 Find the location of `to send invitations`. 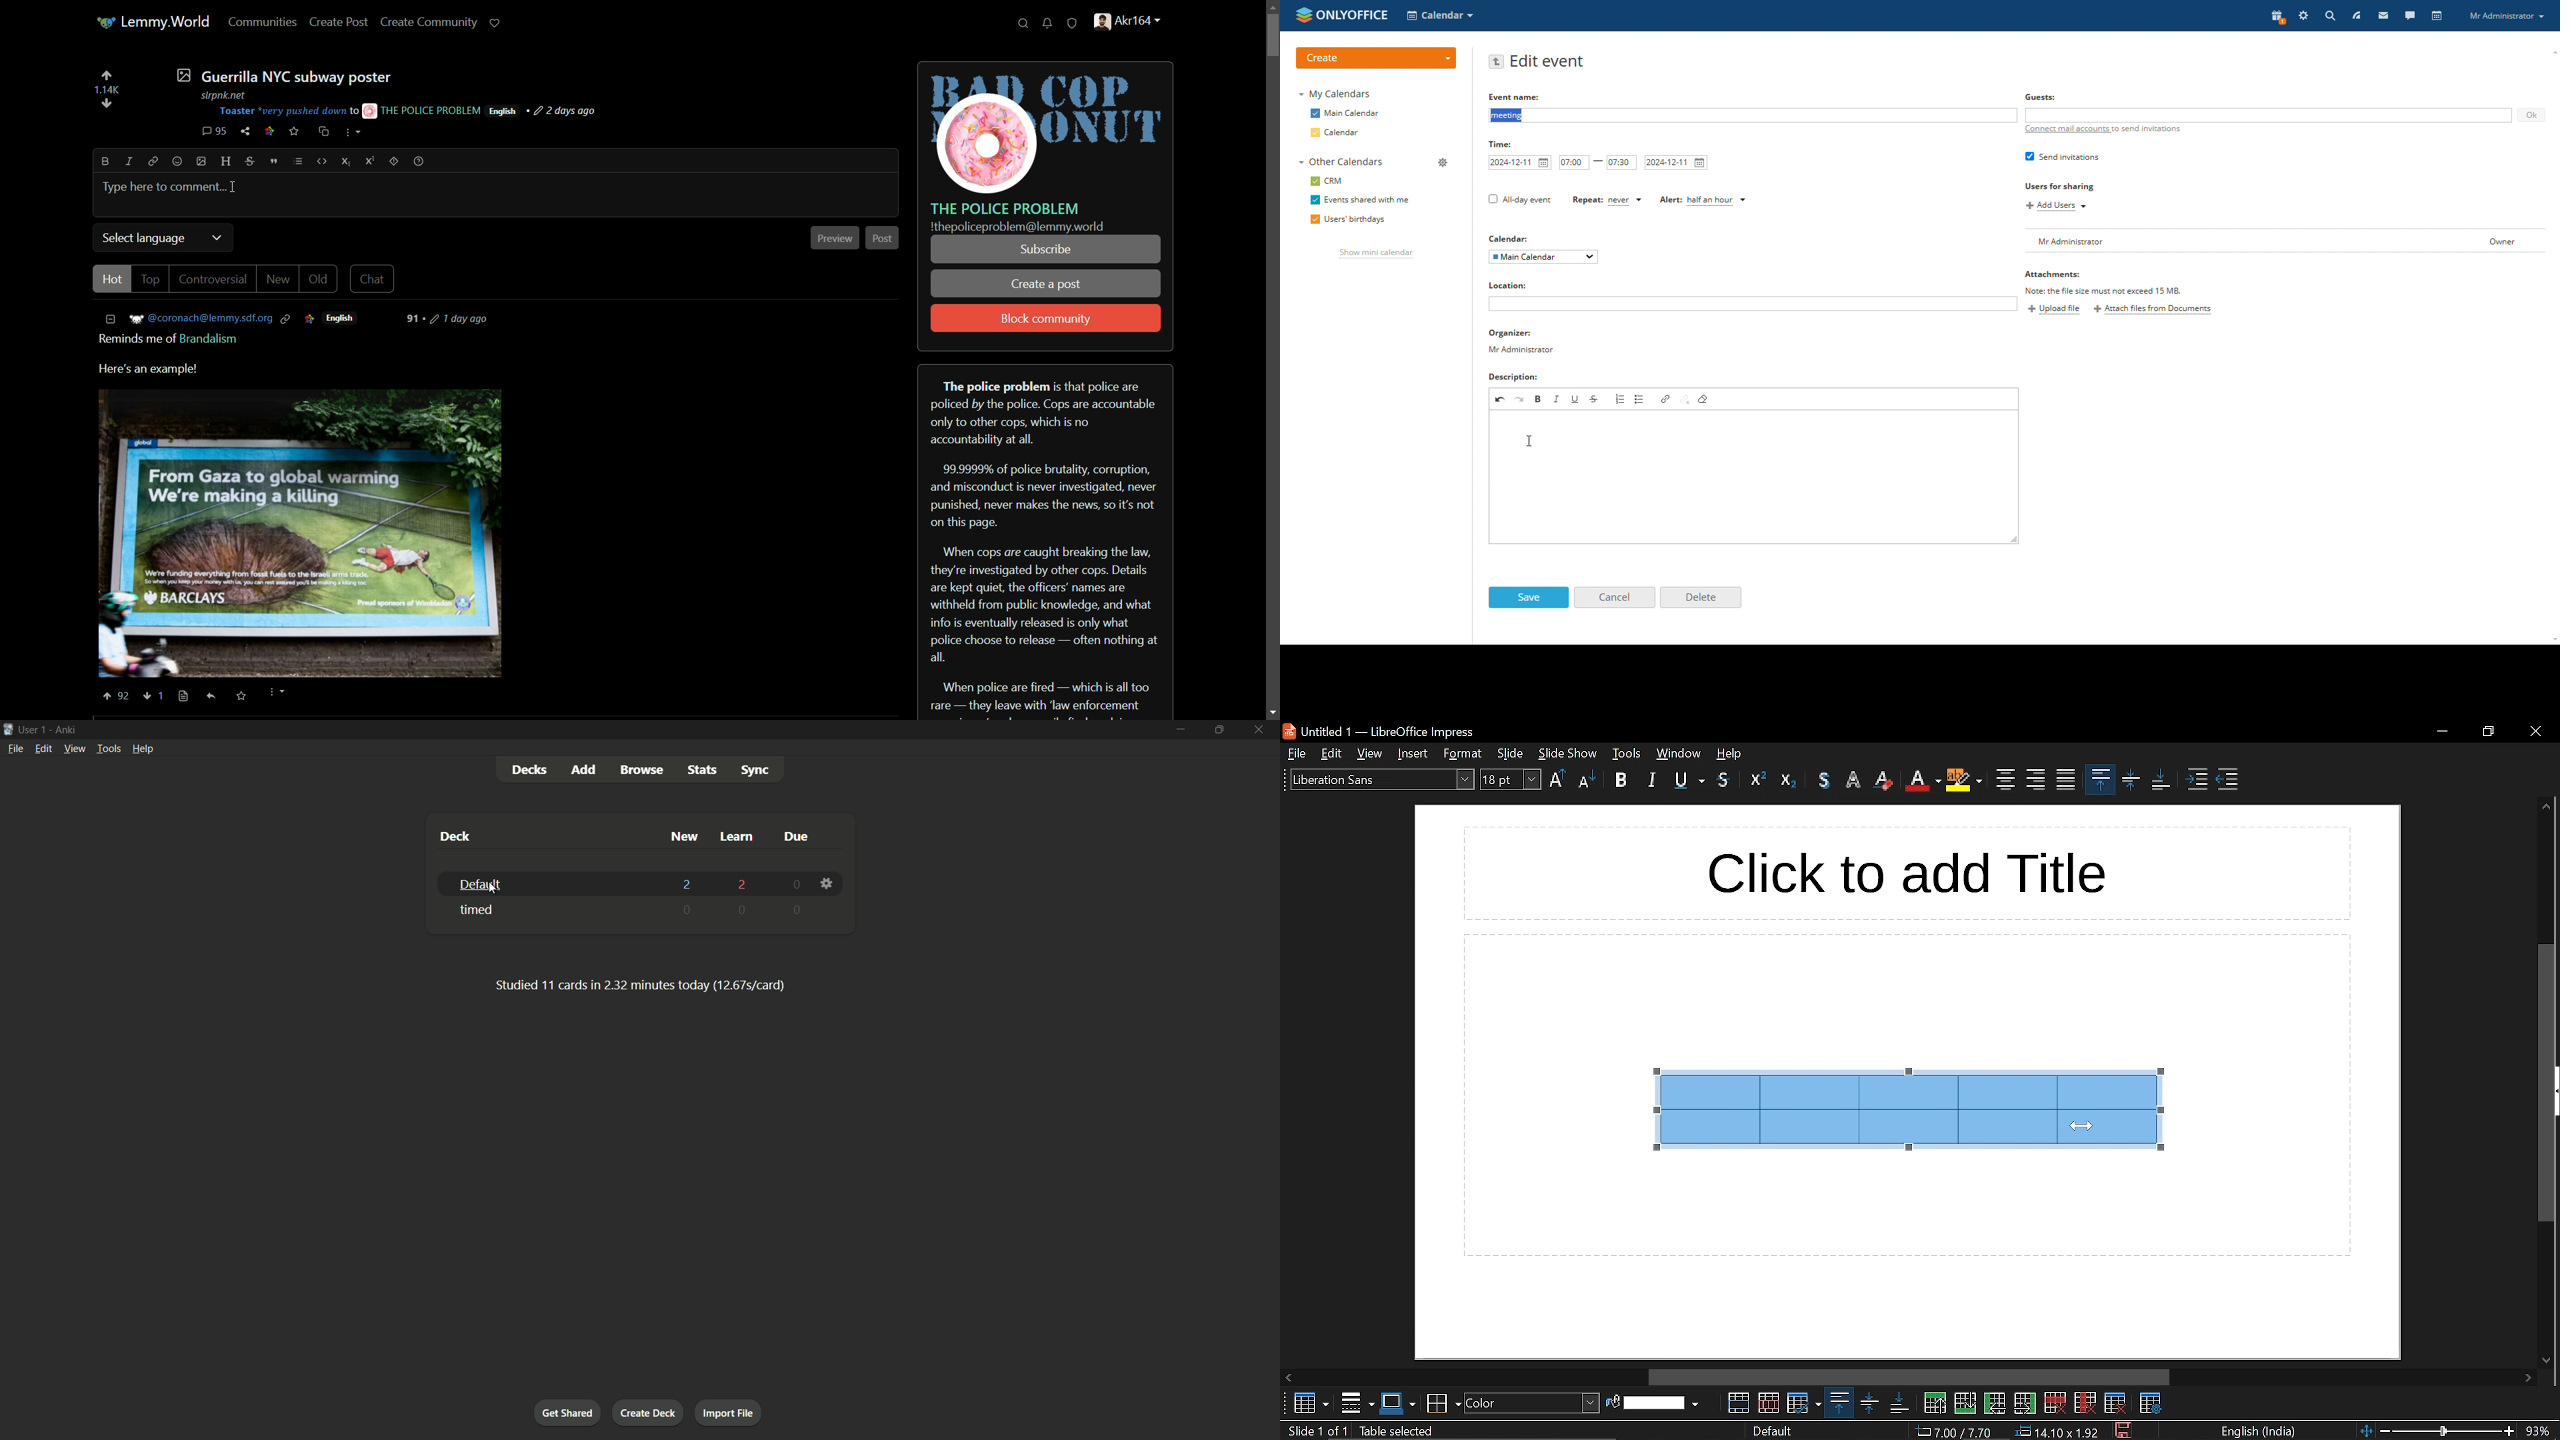

to send invitations is located at coordinates (2147, 129).